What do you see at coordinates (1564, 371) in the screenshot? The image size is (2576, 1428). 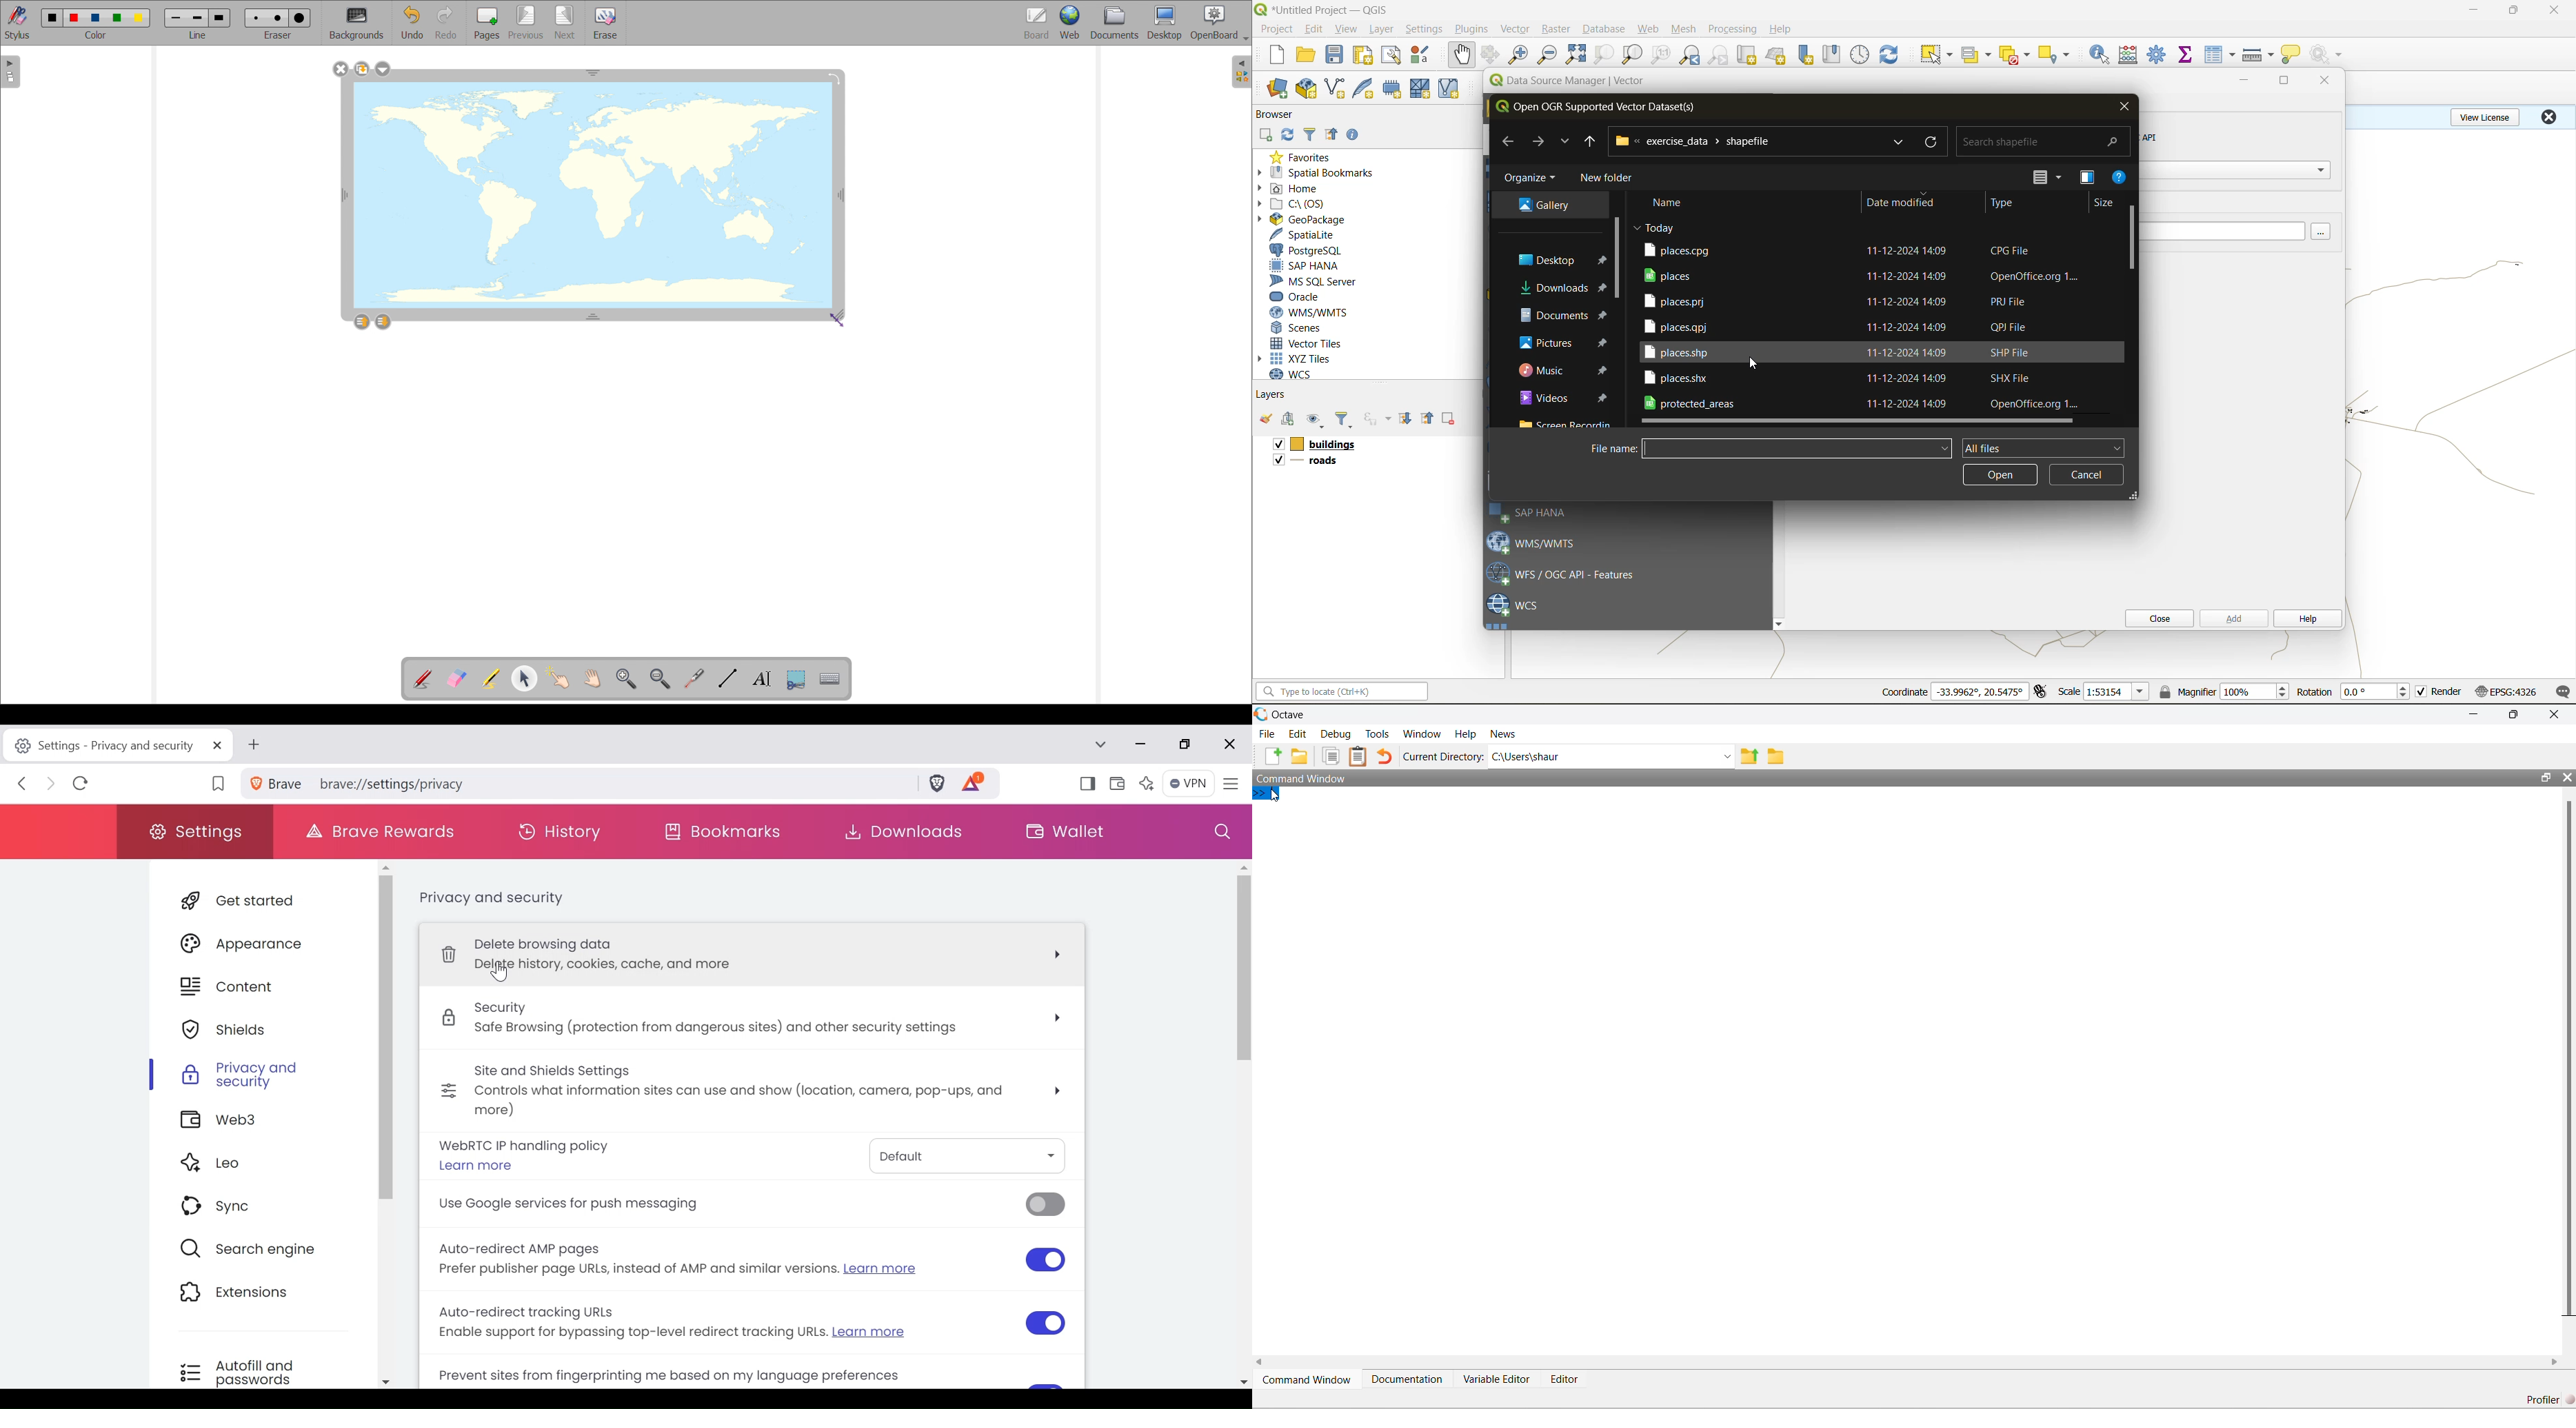 I see `folder explorer` at bounding box center [1564, 371].